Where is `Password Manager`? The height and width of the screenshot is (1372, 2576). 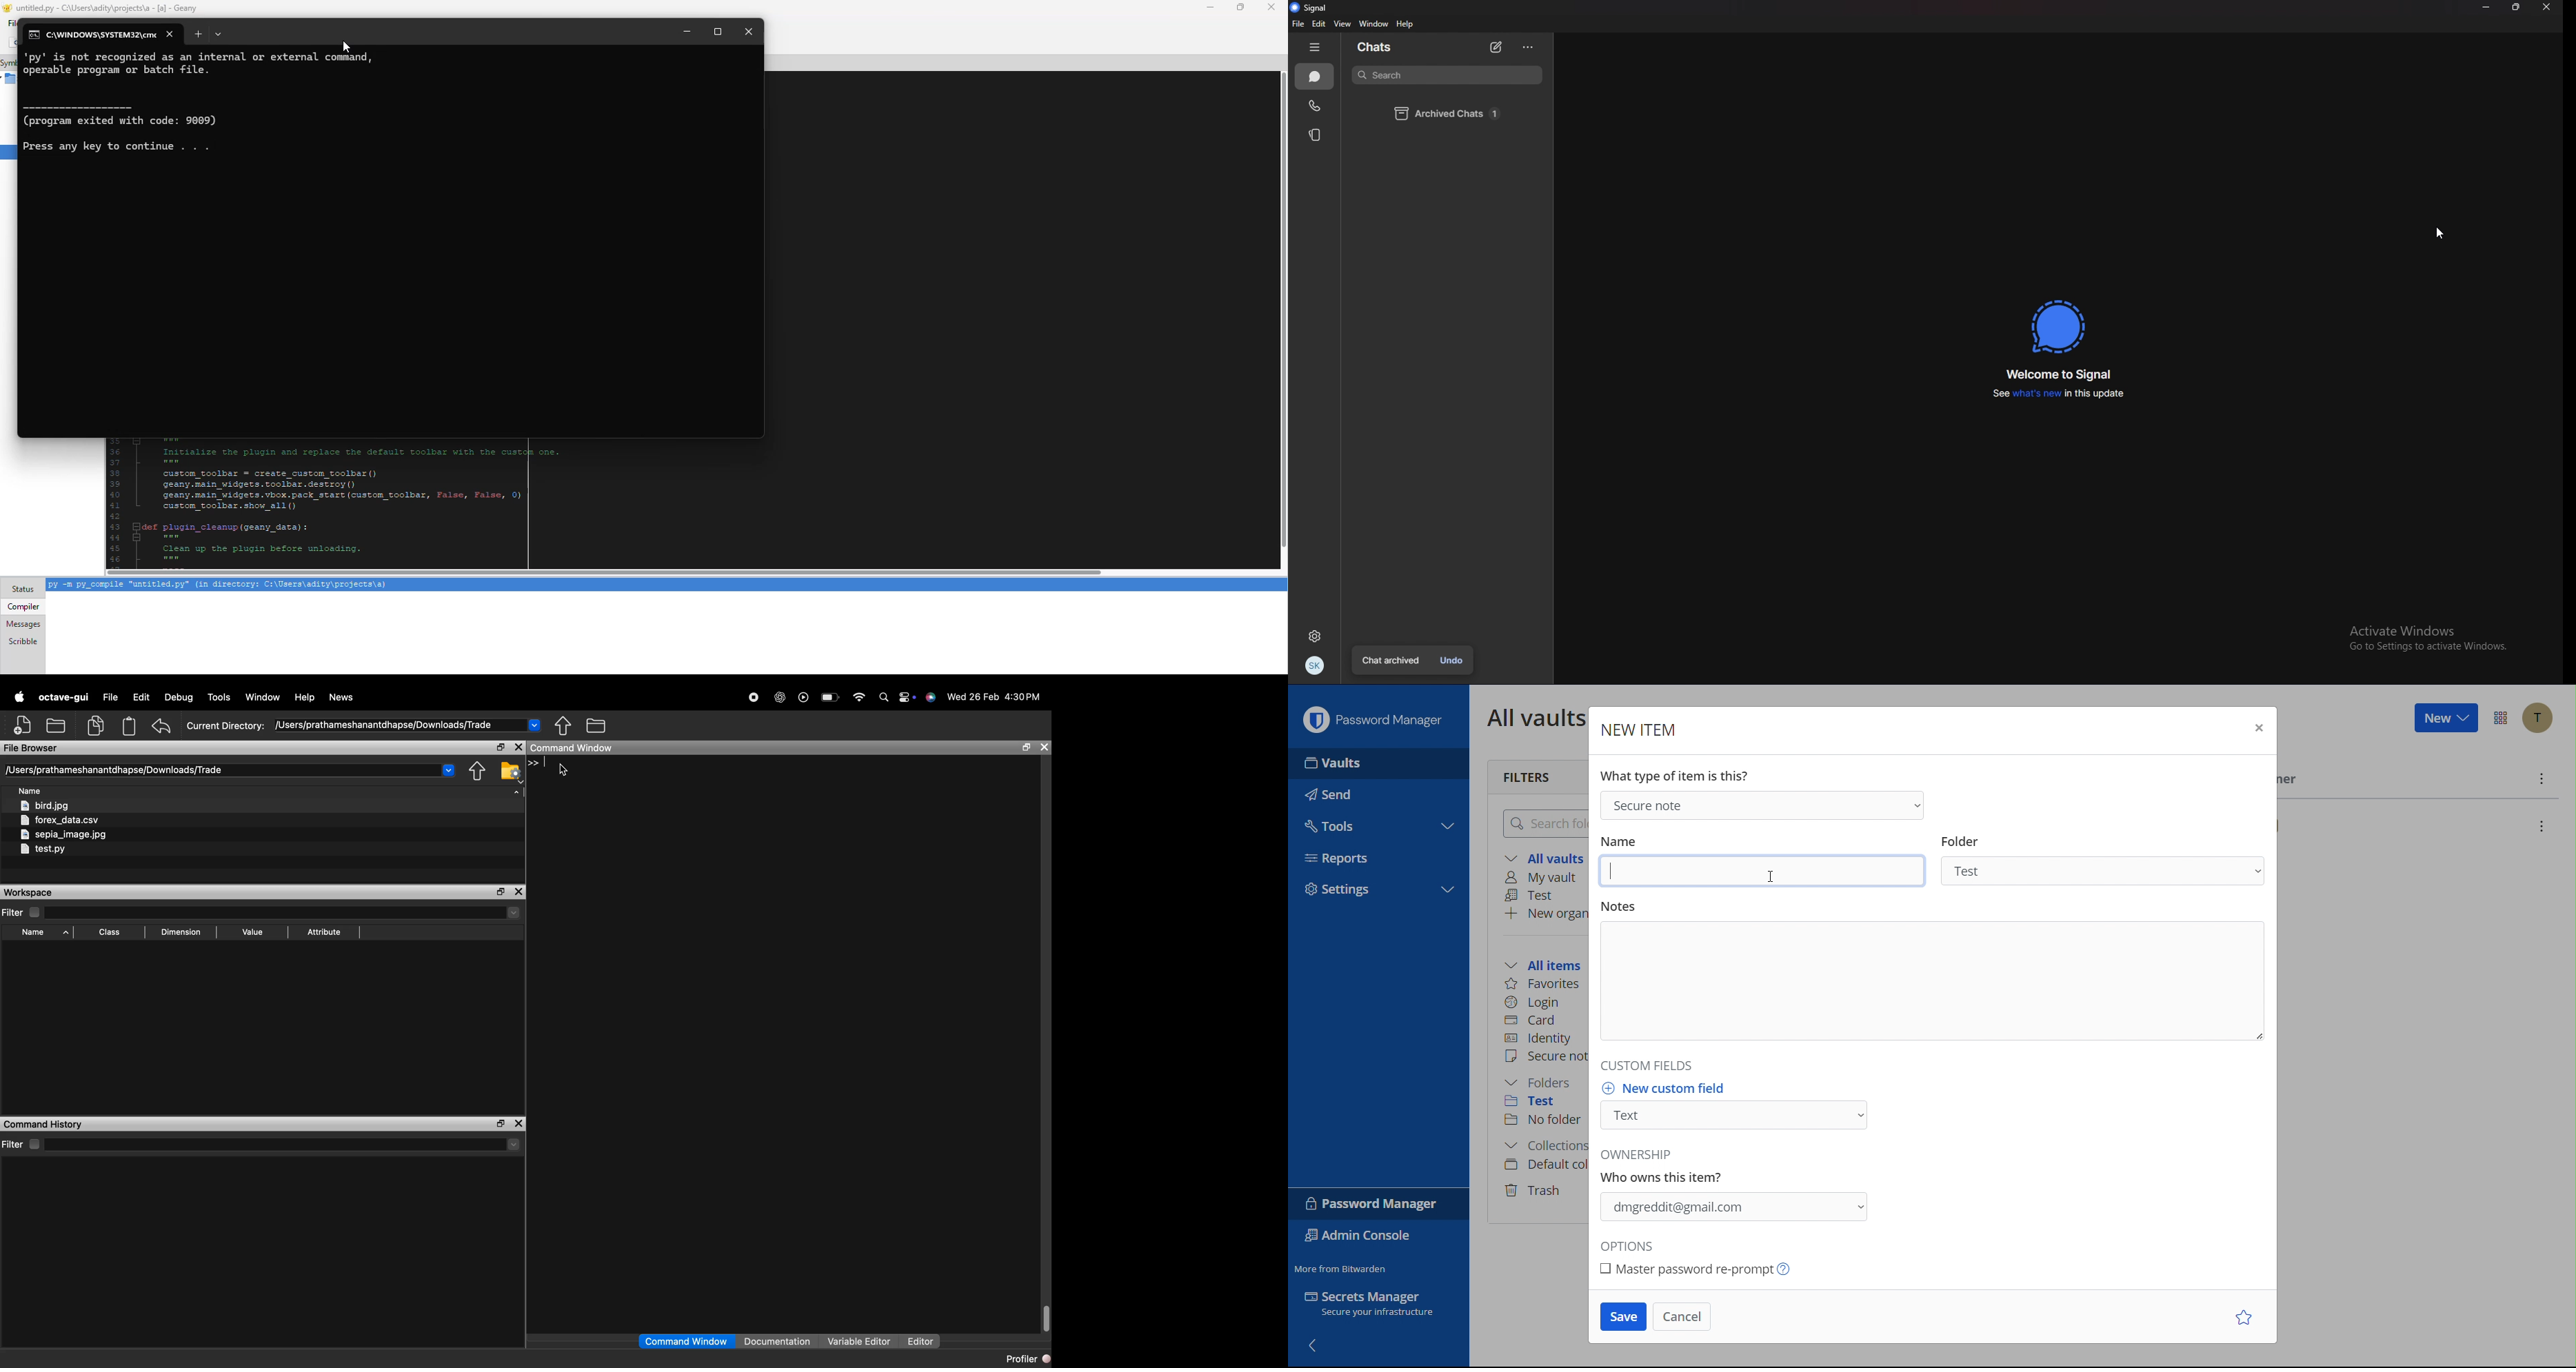
Password Manager is located at coordinates (1373, 1203).